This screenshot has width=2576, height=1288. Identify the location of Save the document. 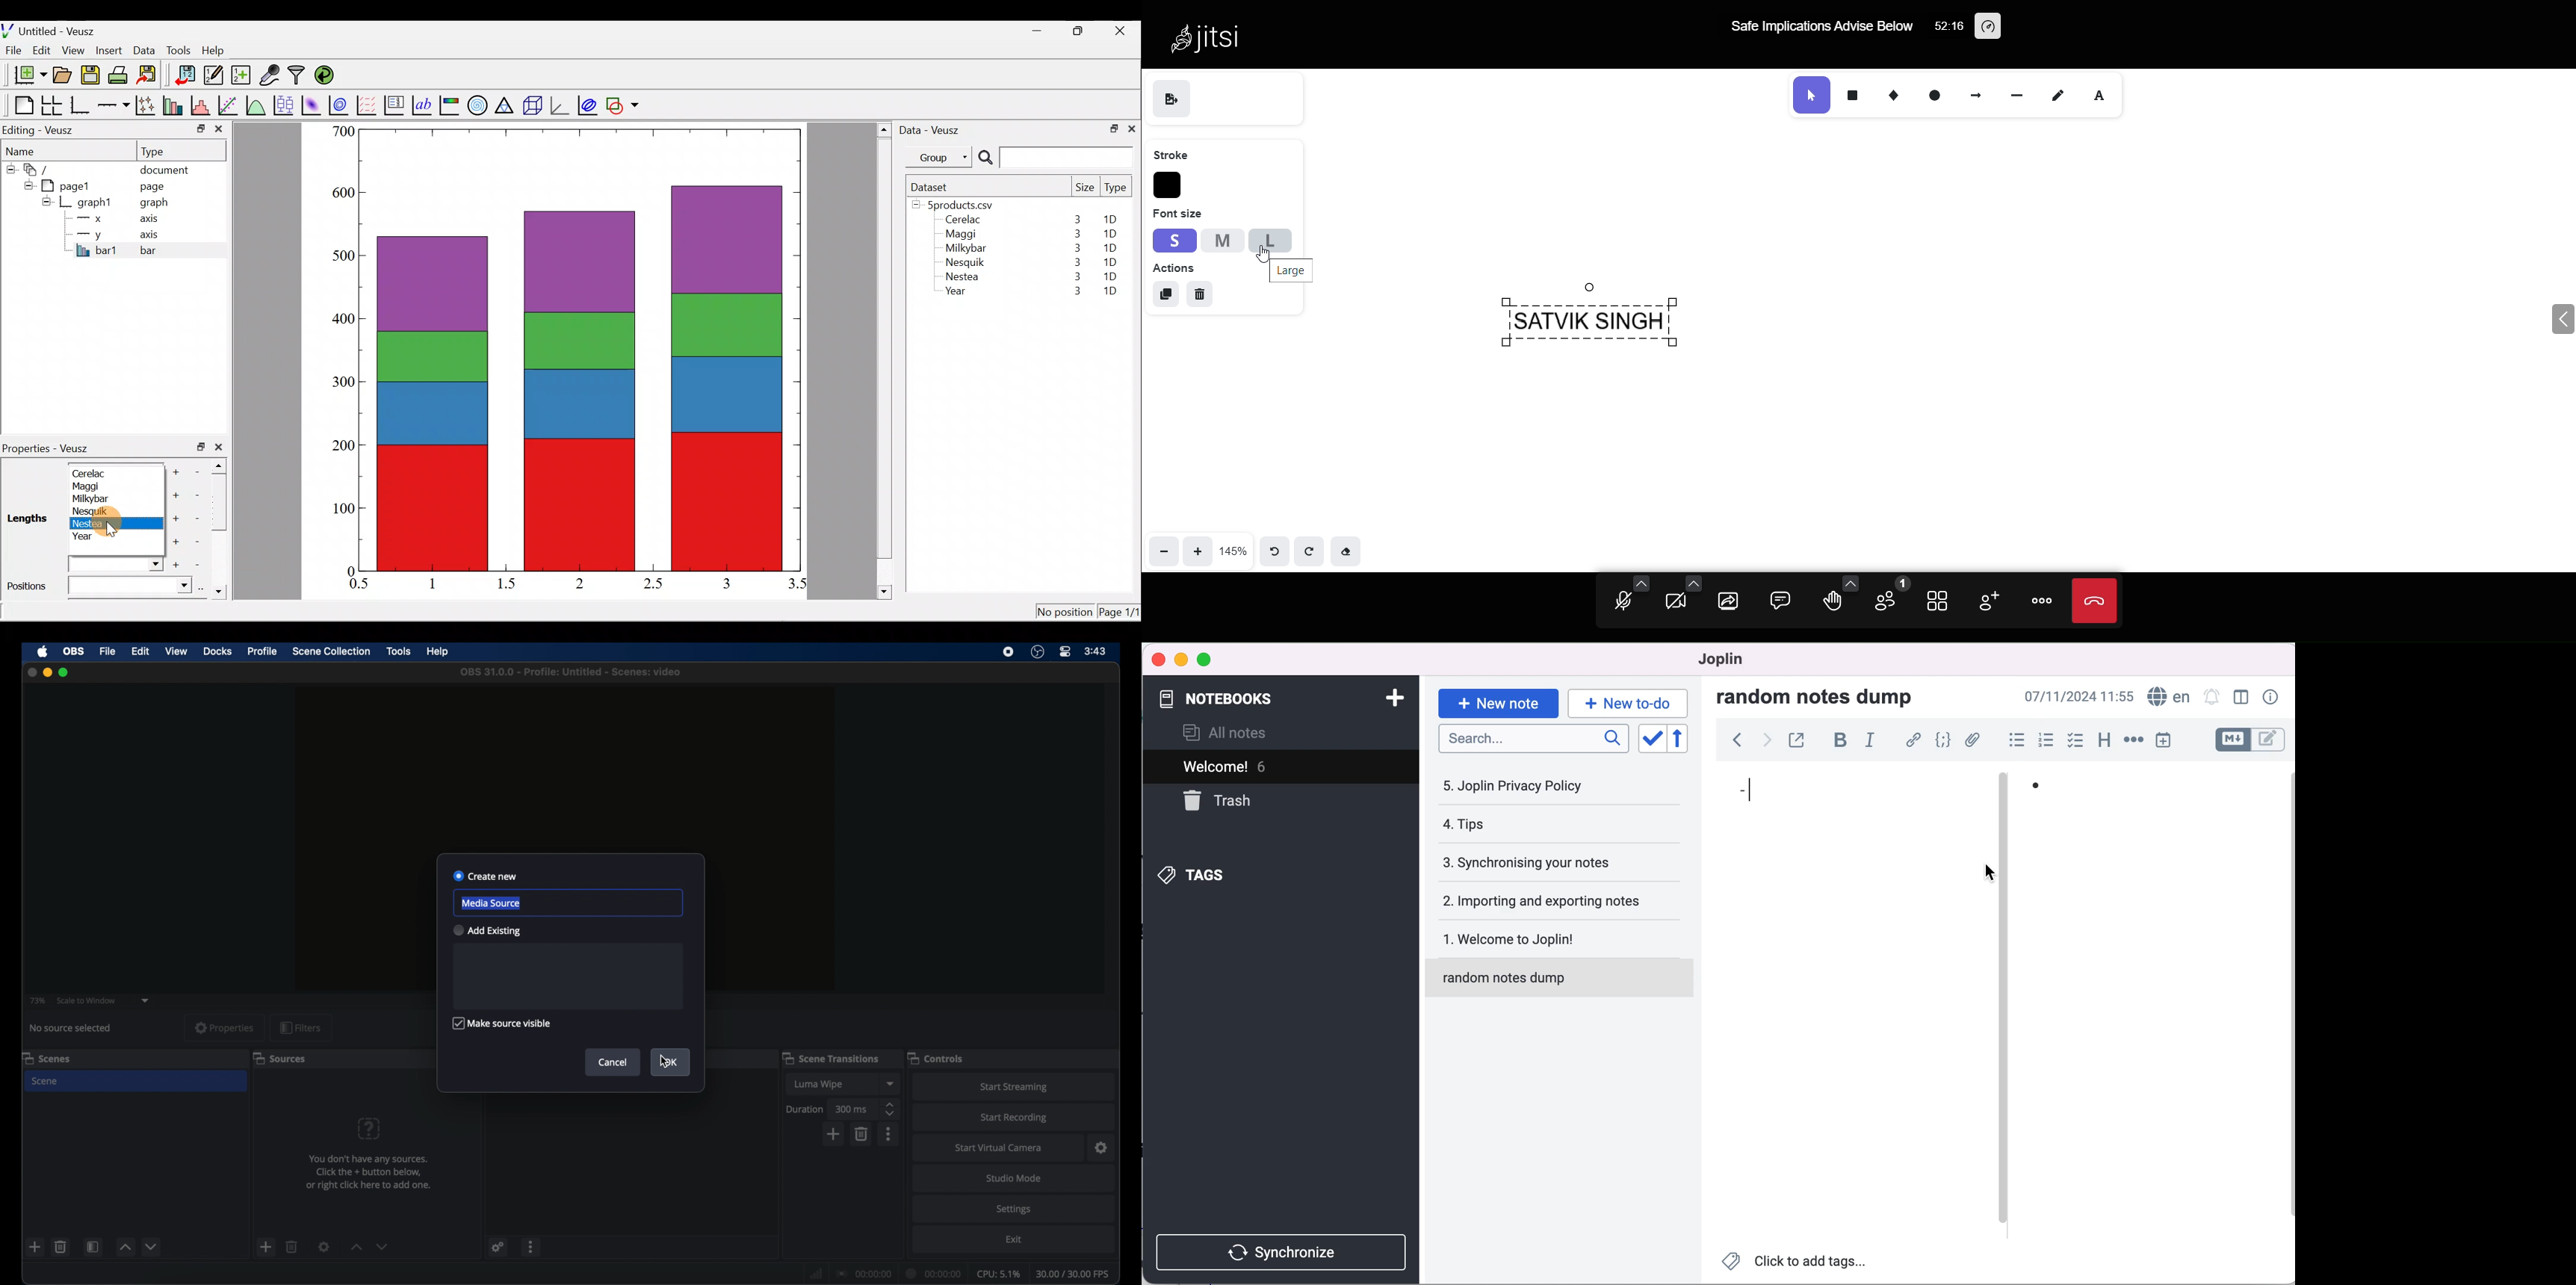
(92, 77).